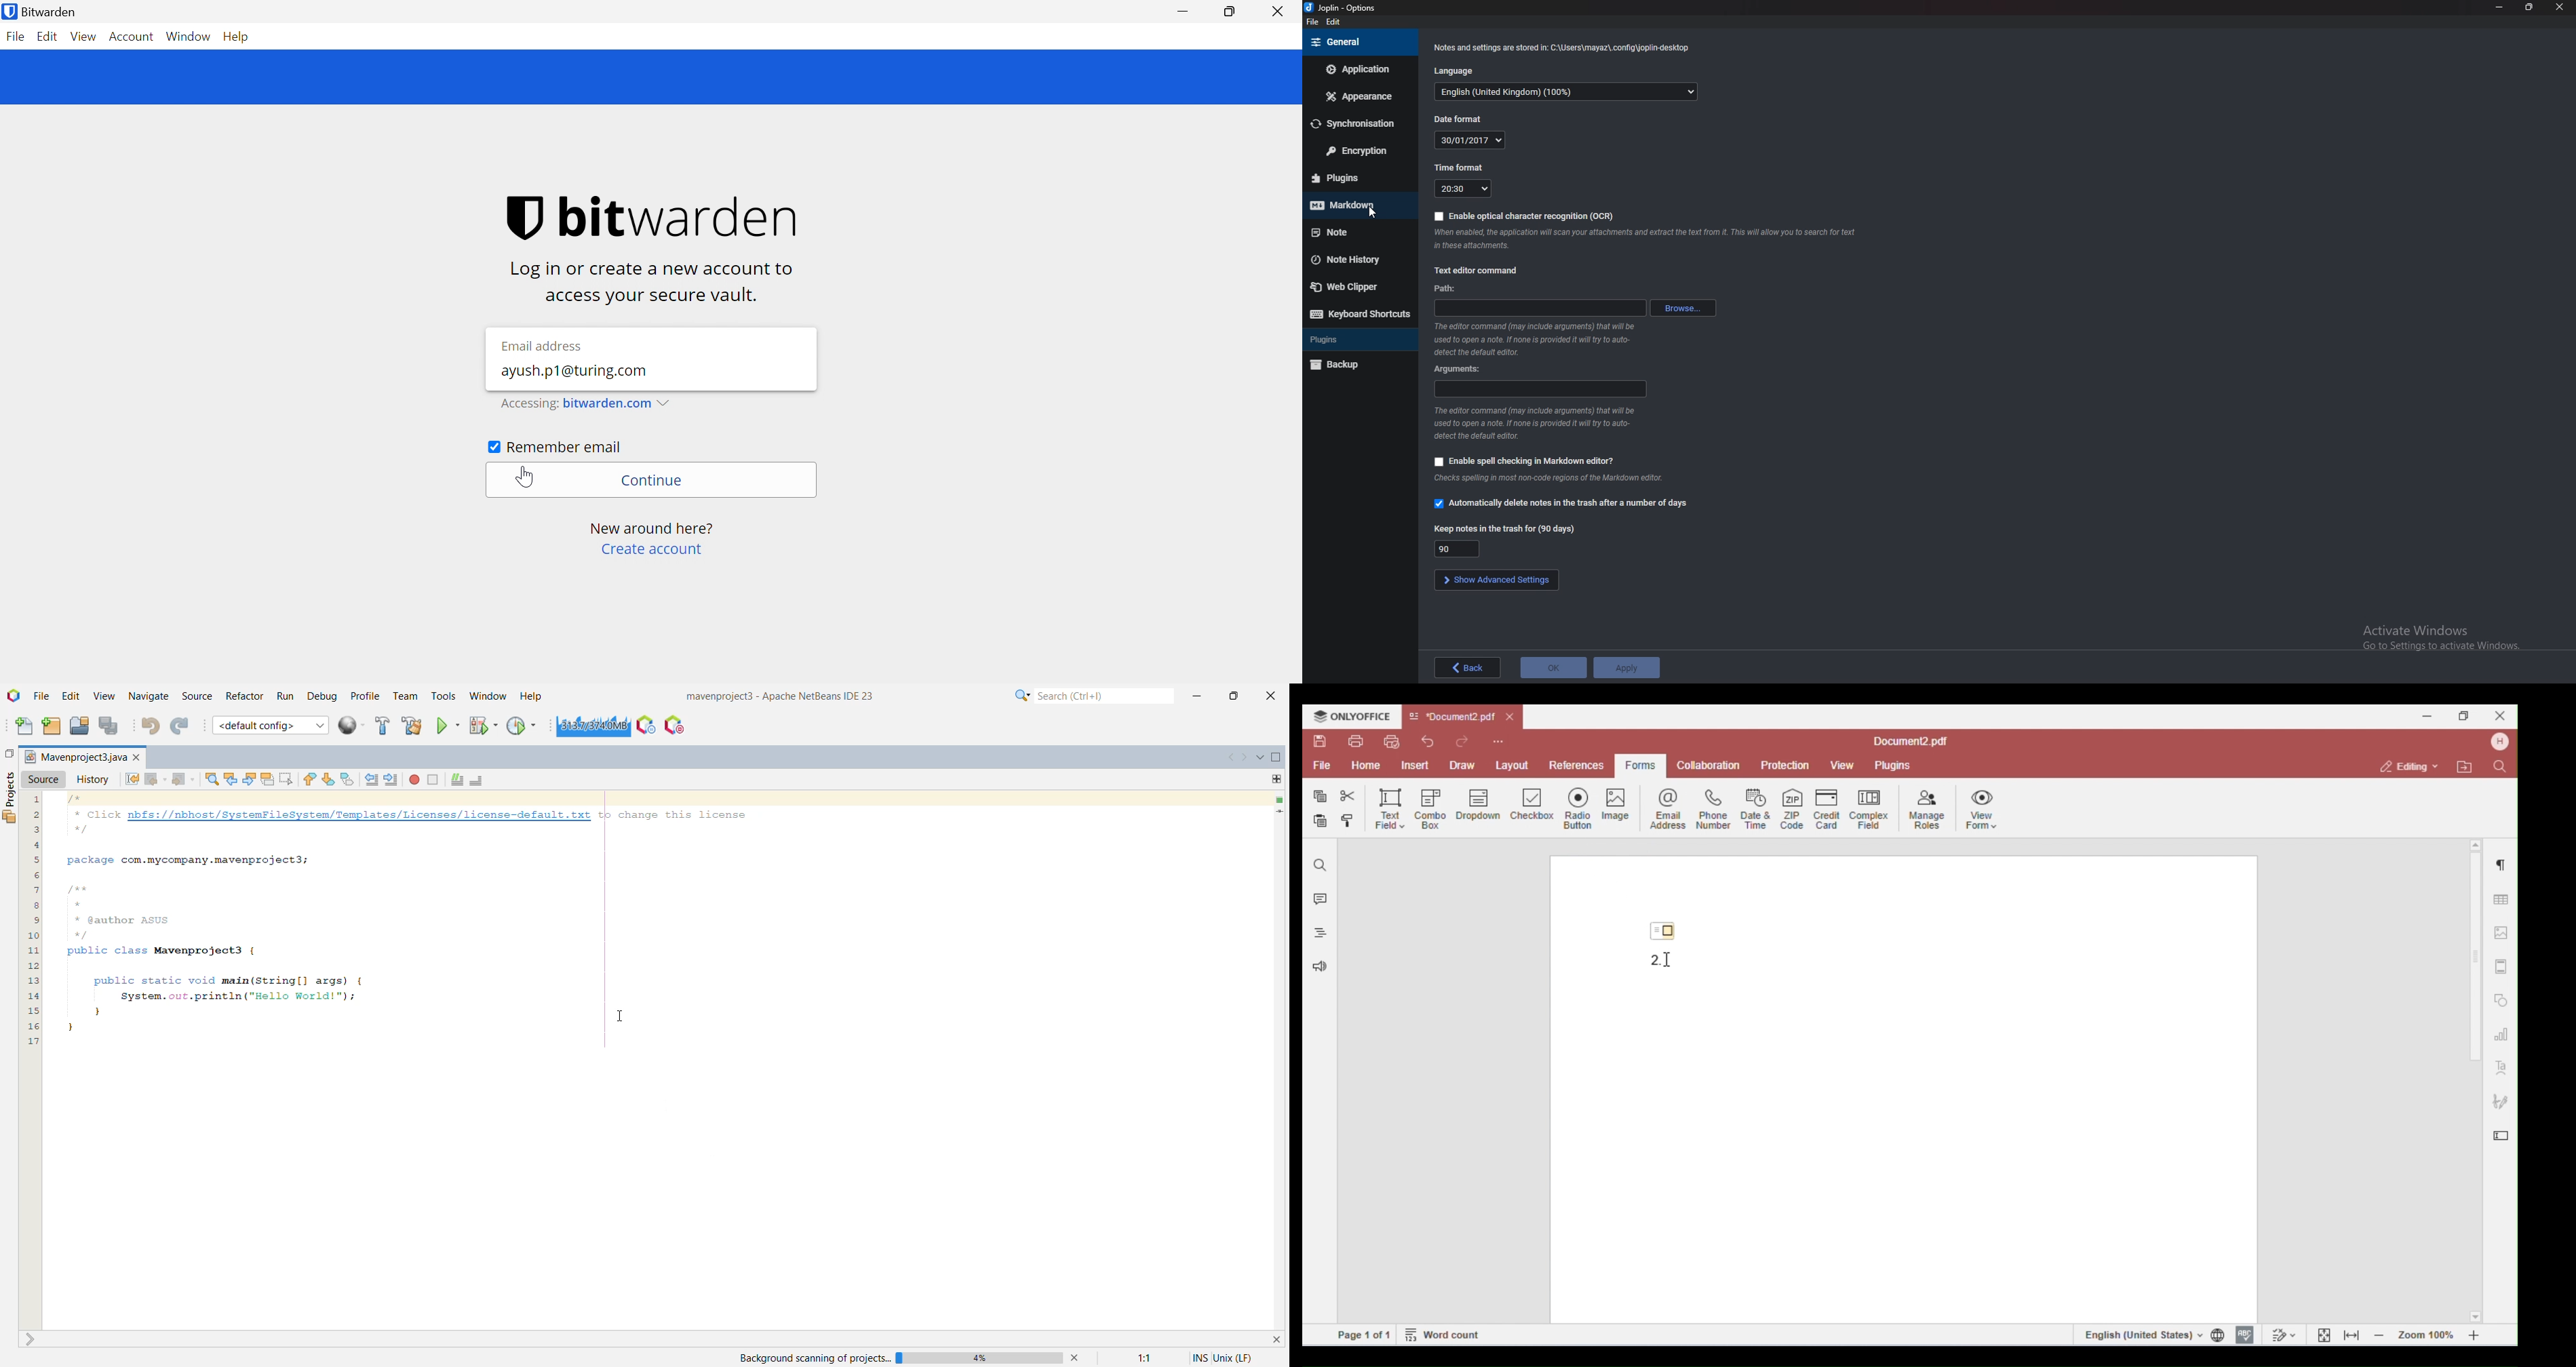  I want to click on Continue, so click(650, 481).